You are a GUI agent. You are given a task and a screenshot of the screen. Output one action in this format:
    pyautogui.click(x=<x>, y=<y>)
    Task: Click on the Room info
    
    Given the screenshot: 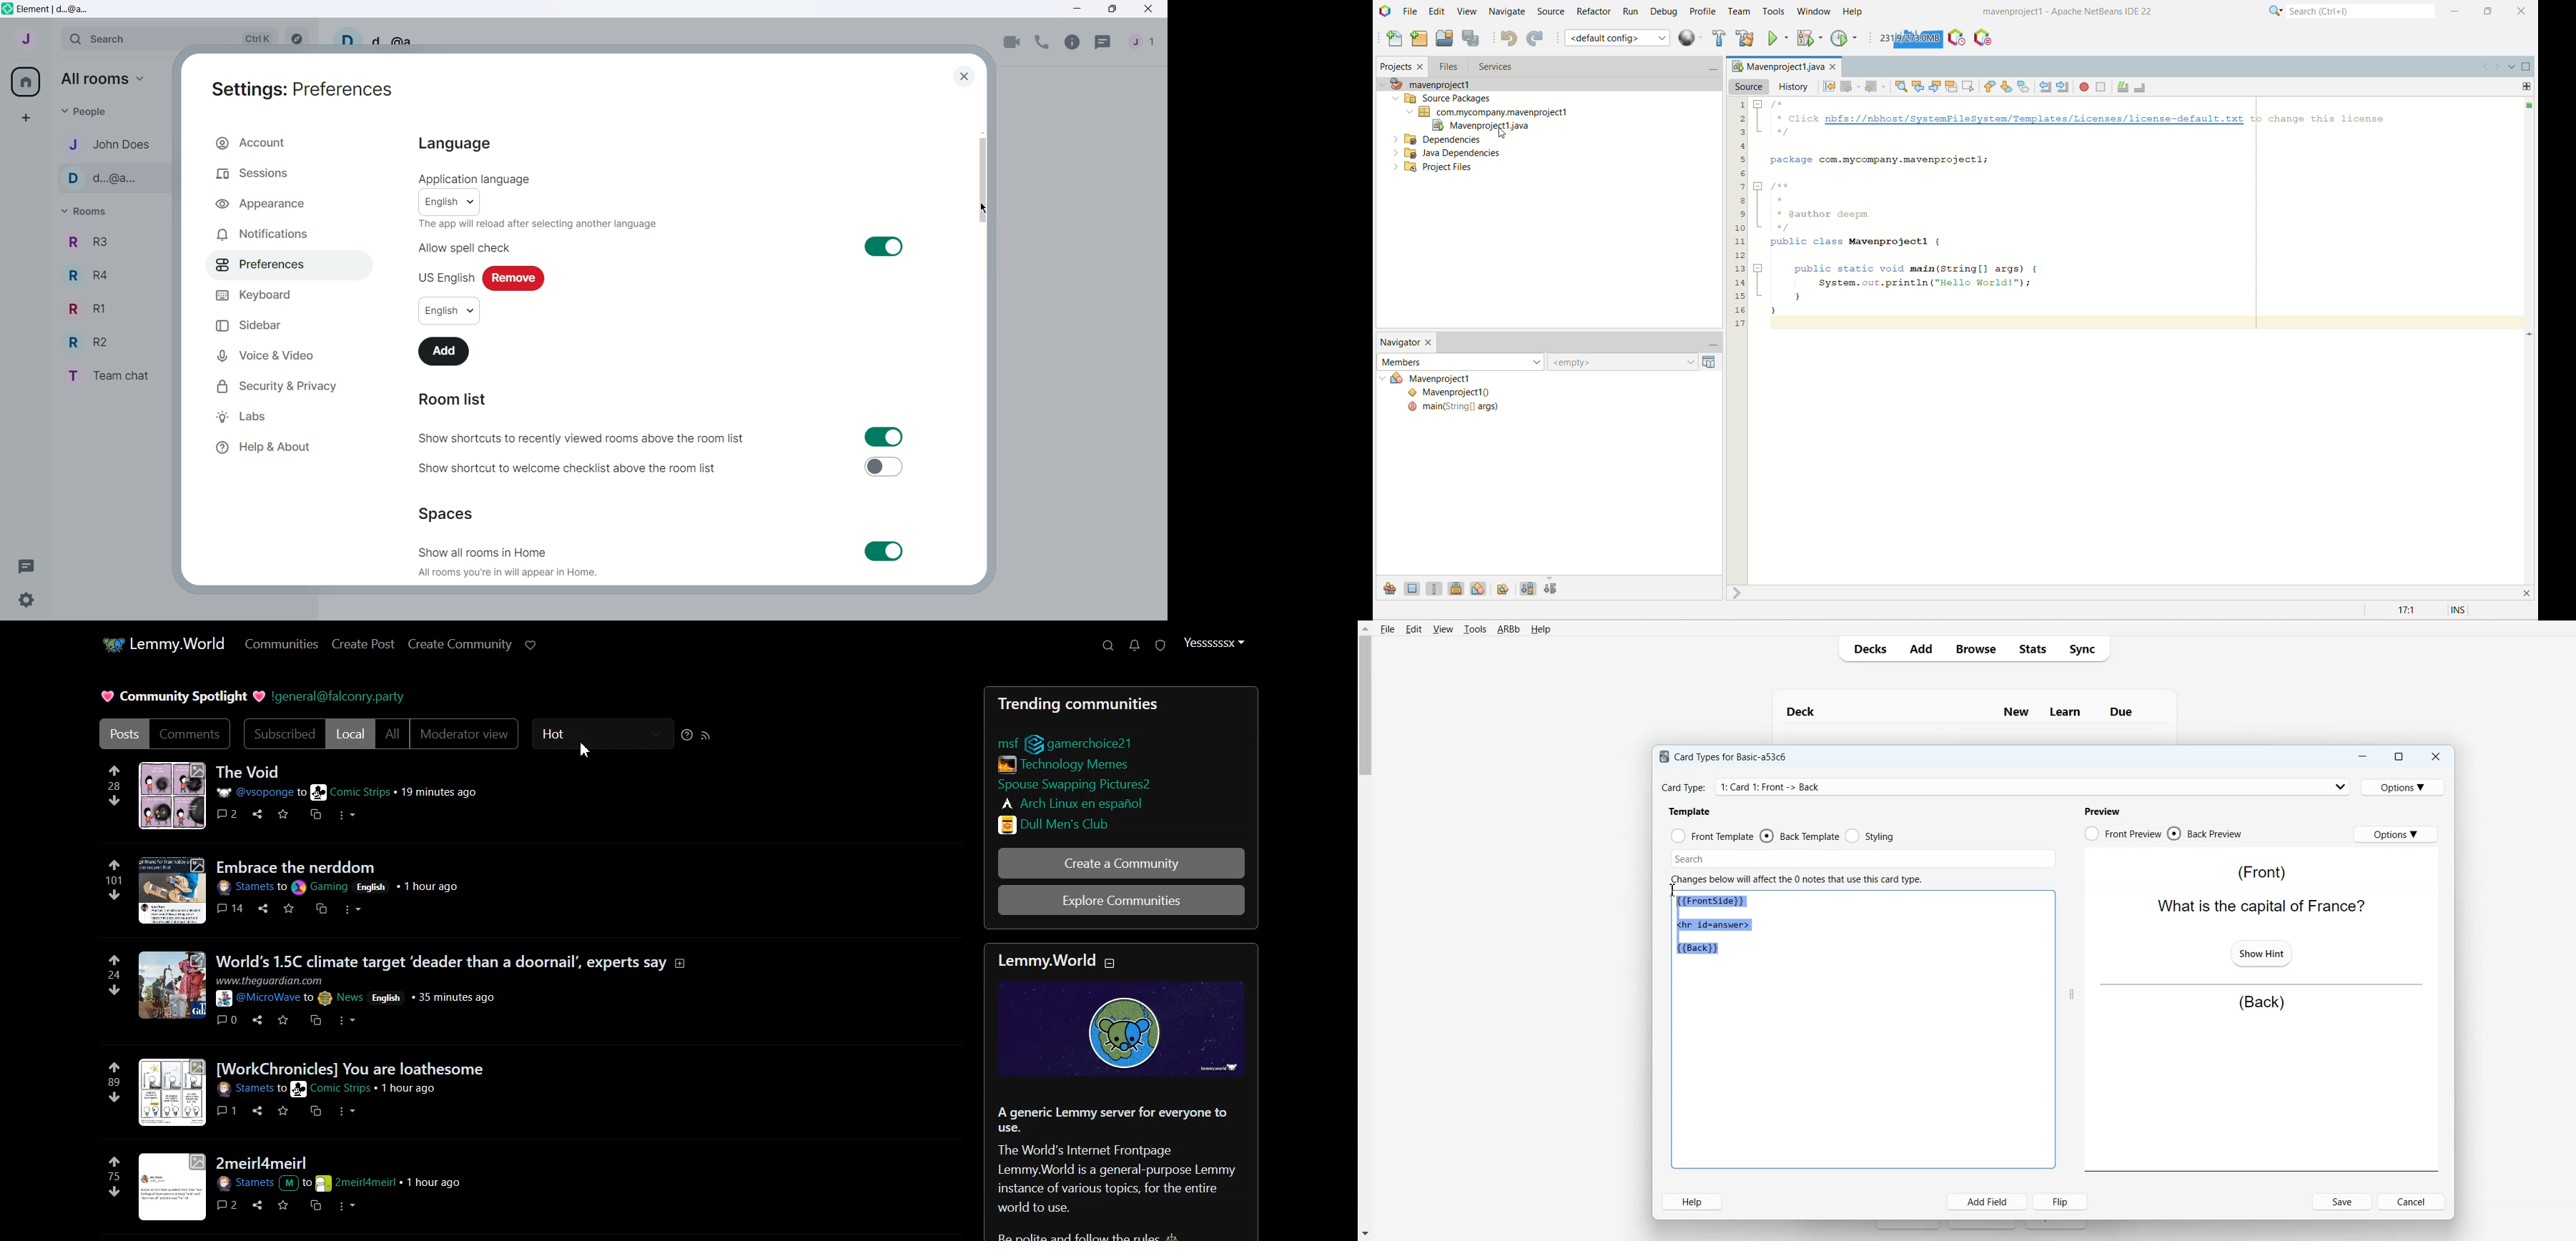 What is the action you would take?
    pyautogui.click(x=1073, y=43)
    